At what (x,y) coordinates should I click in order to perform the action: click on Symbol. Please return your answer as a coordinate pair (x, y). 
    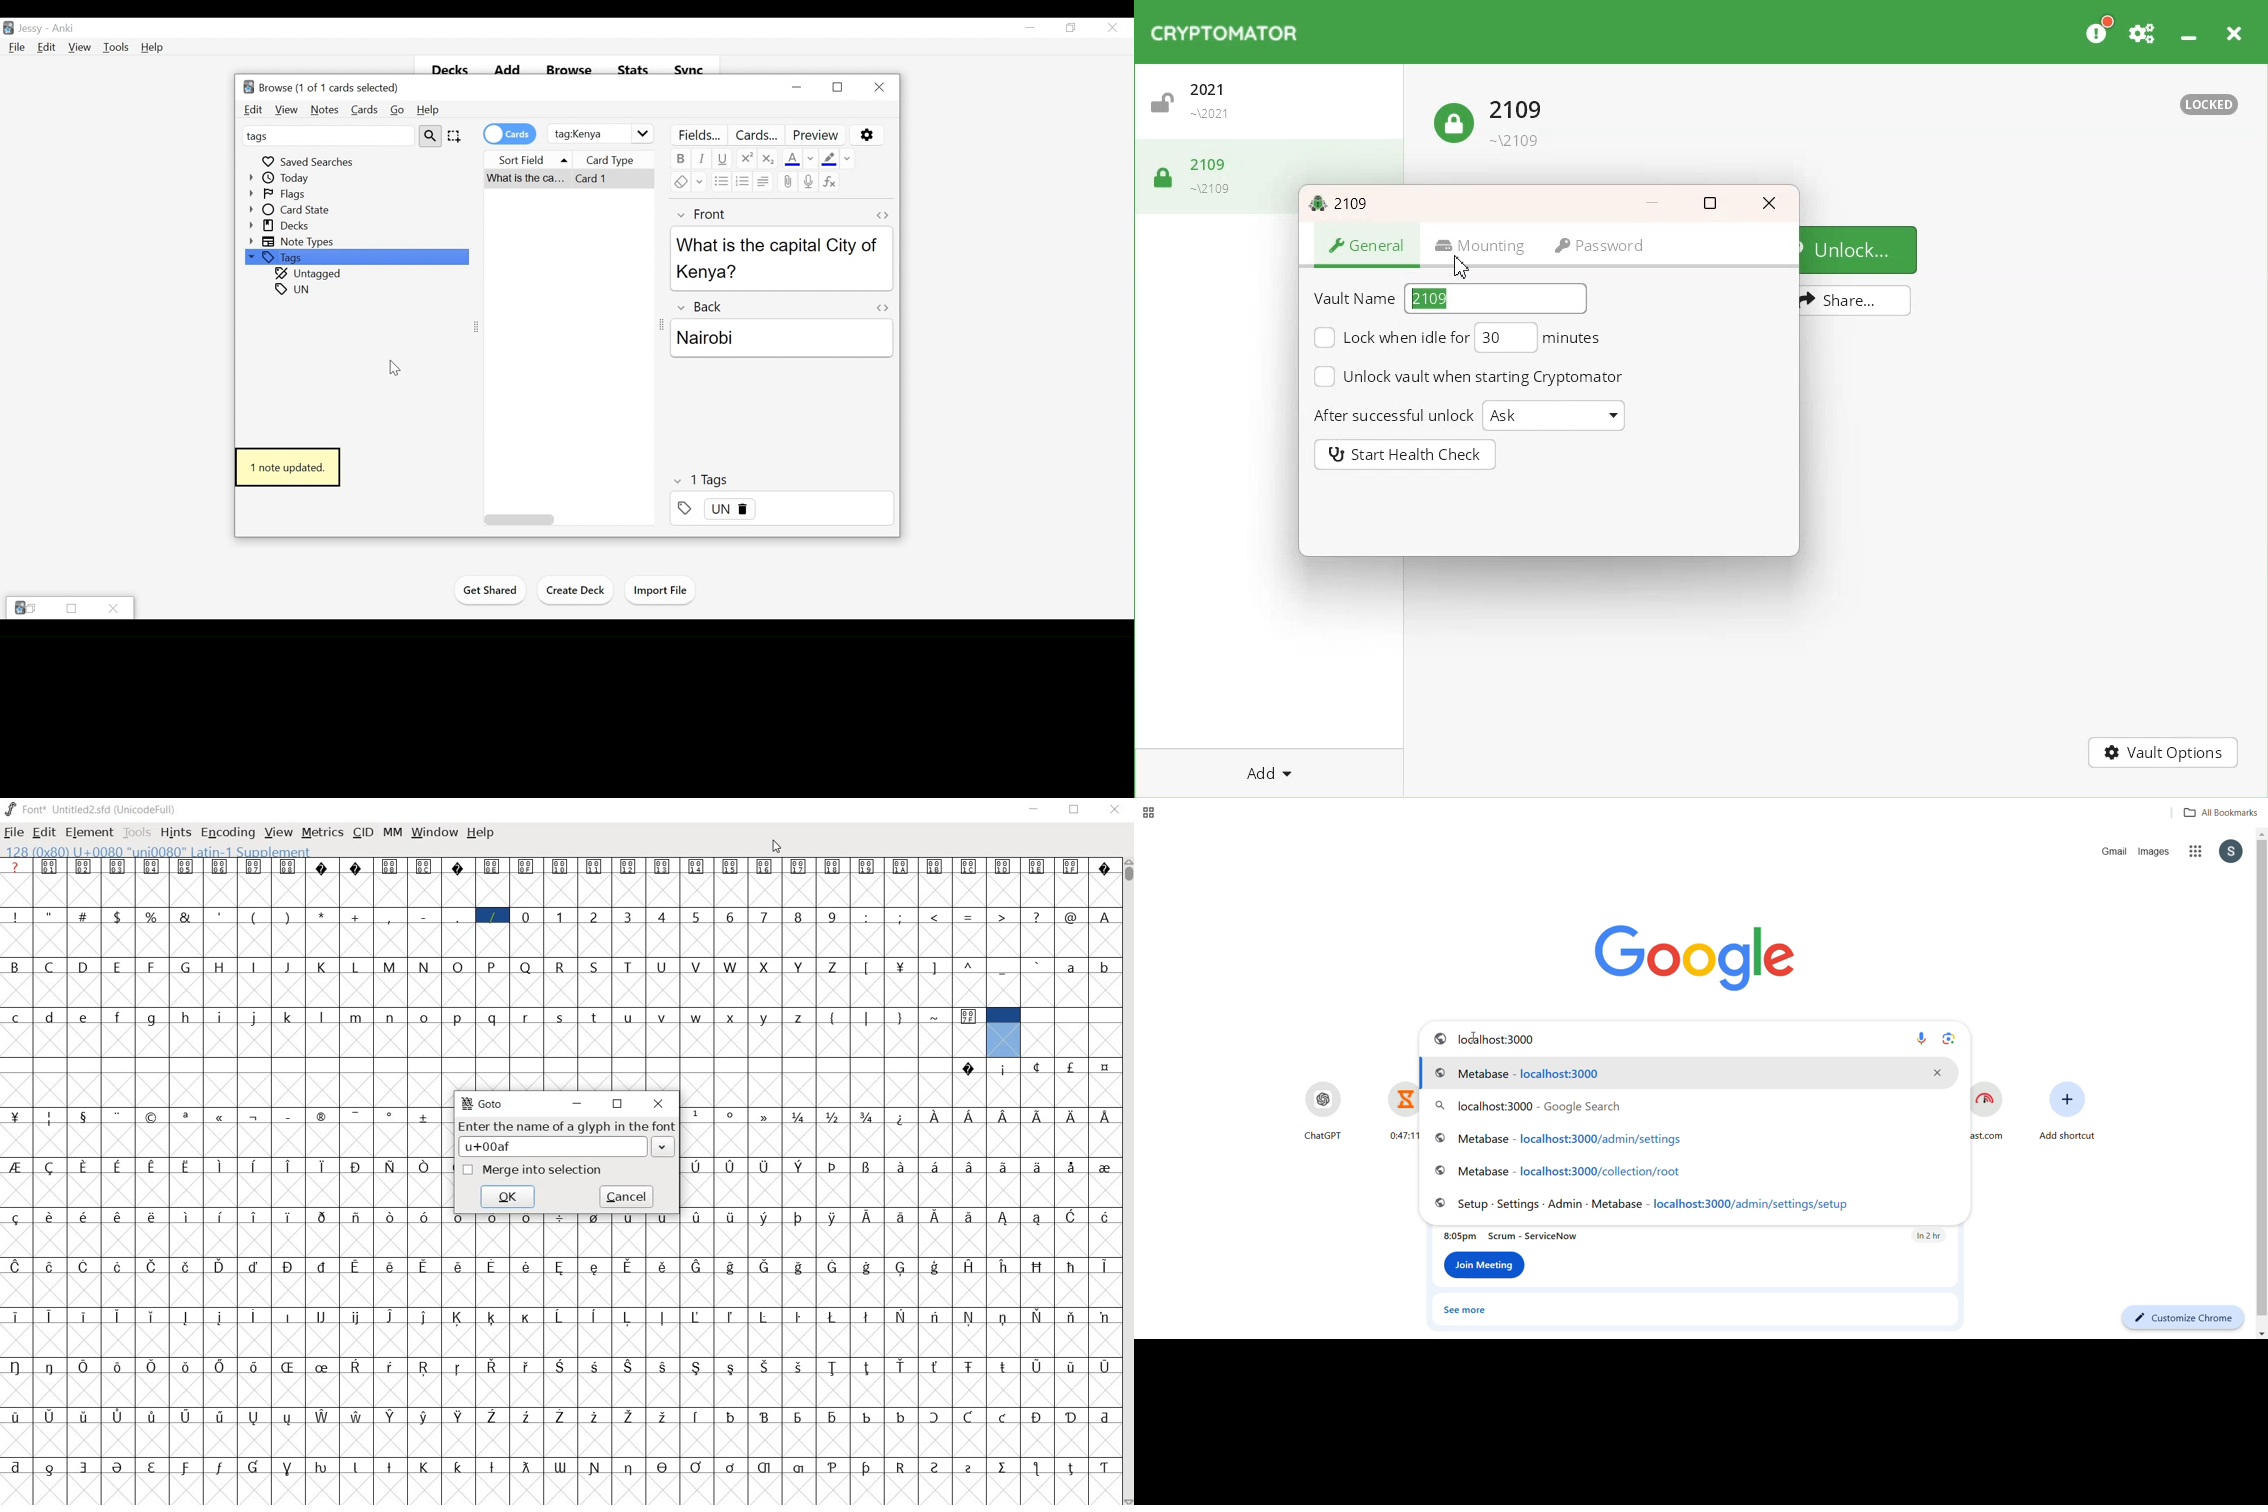
    Looking at the image, I should click on (222, 1416).